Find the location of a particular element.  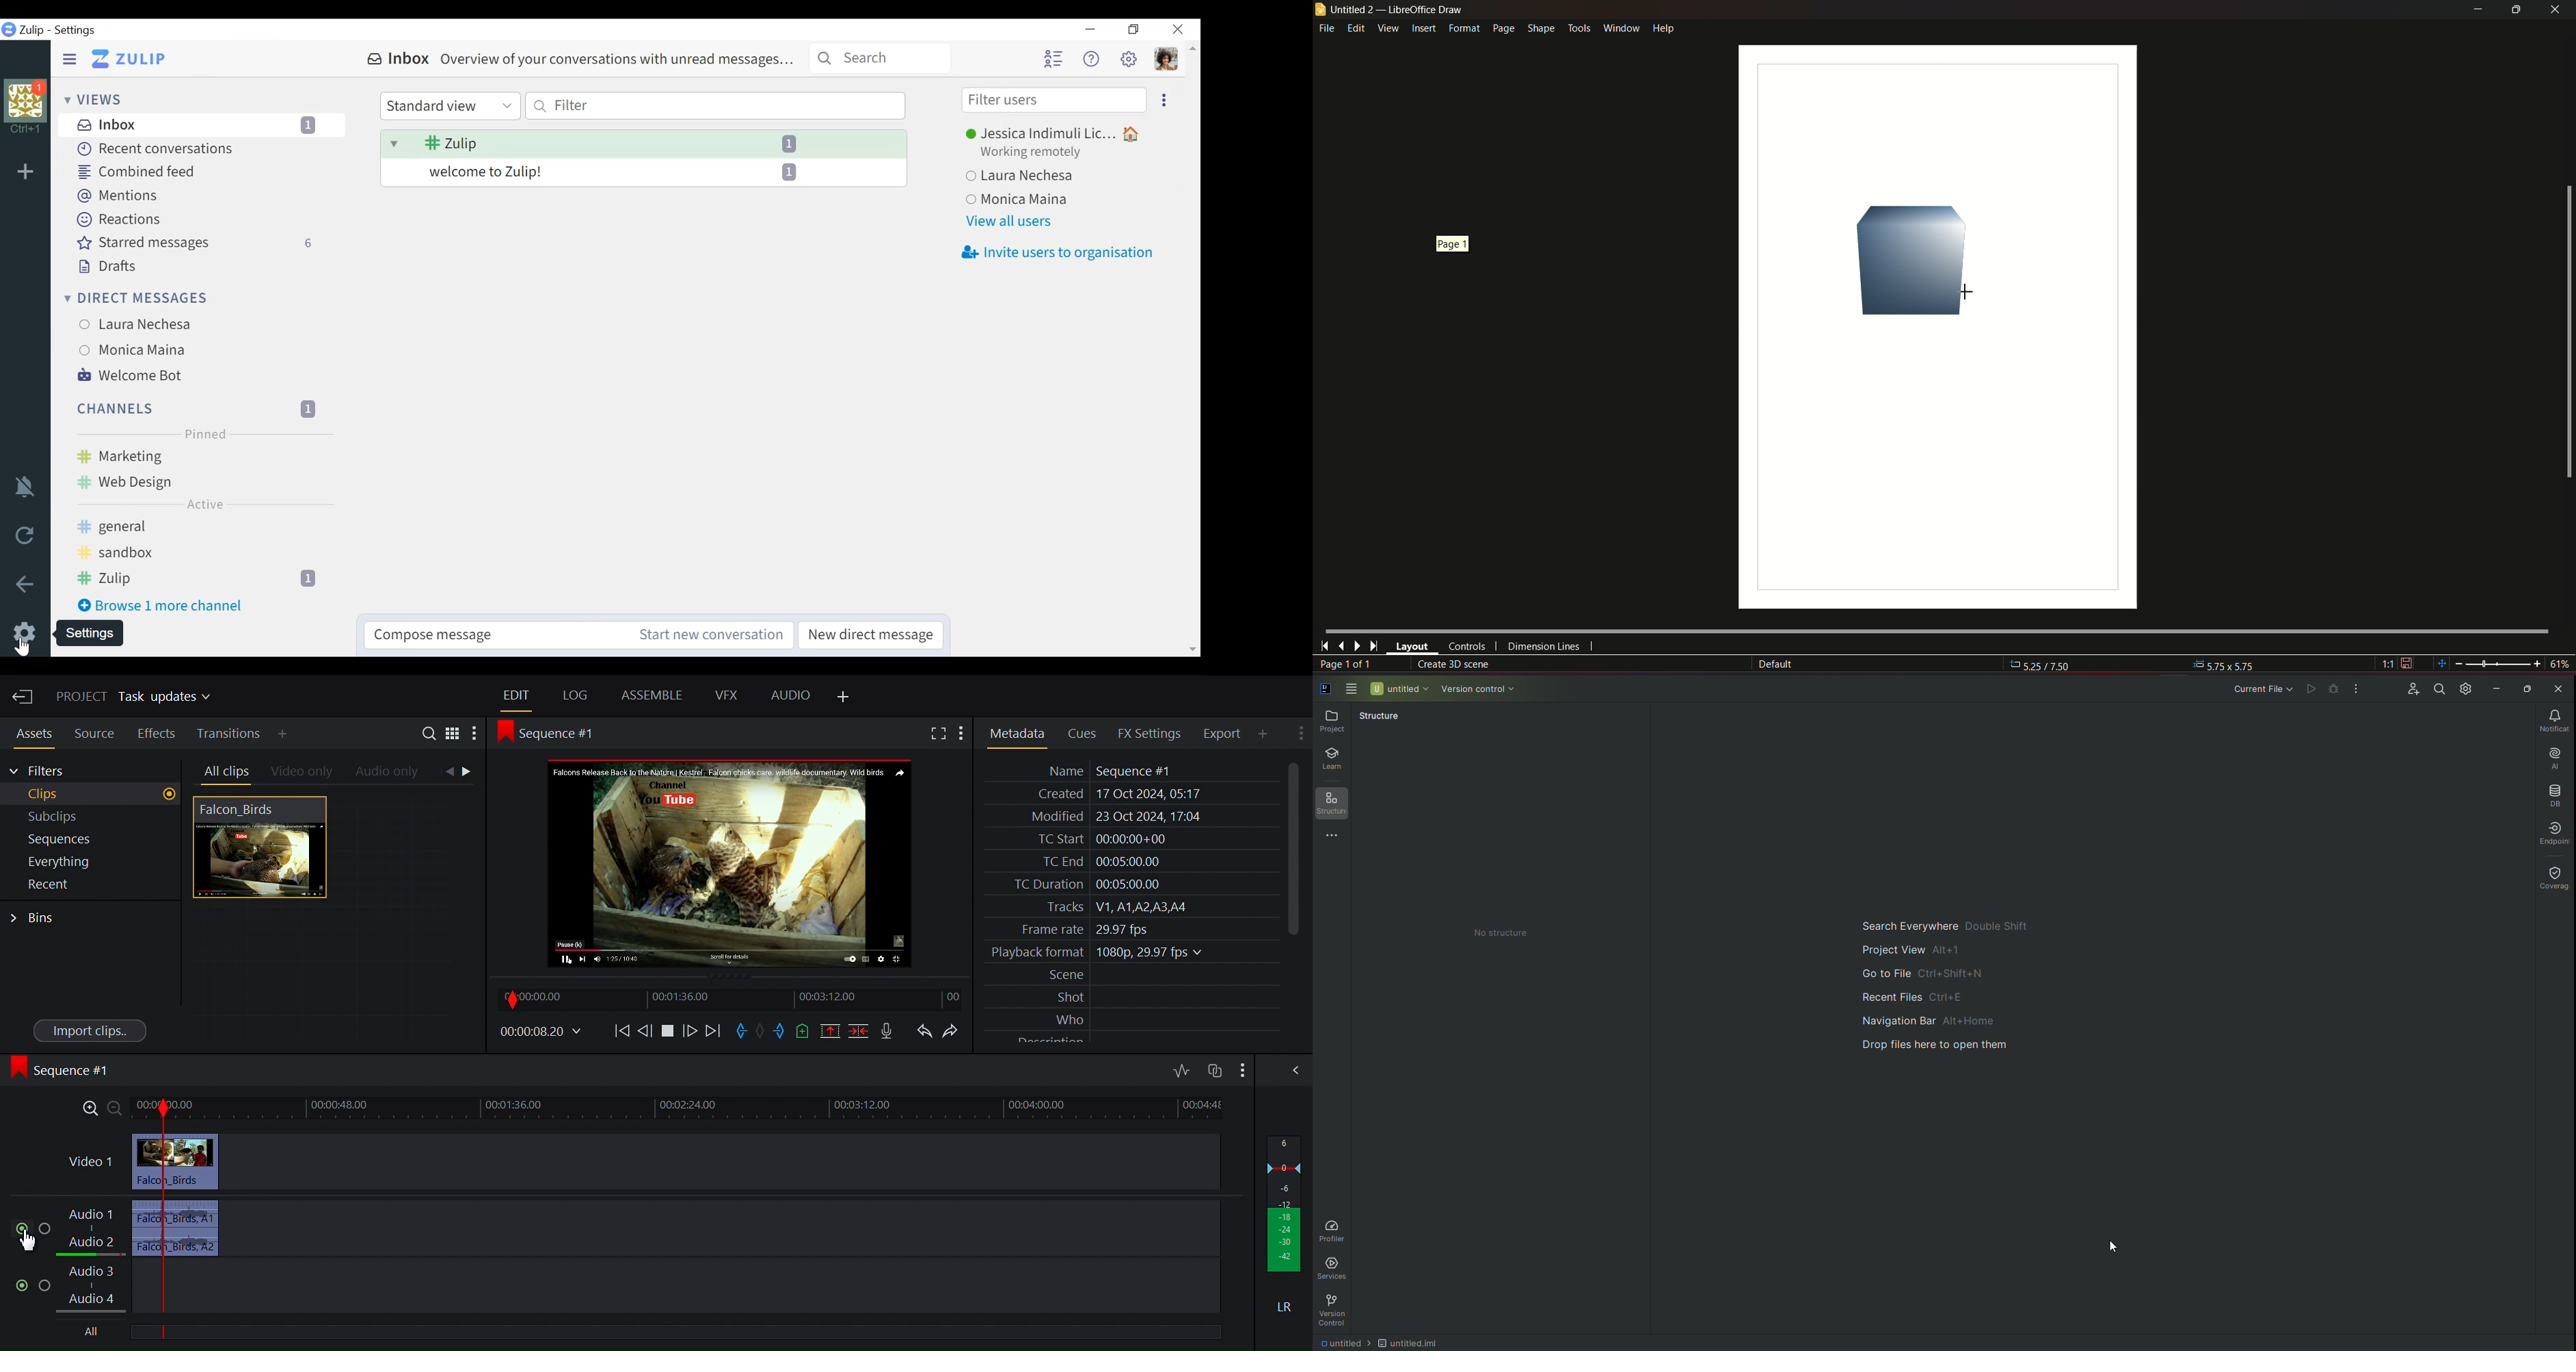

Help menu is located at coordinates (1091, 58).